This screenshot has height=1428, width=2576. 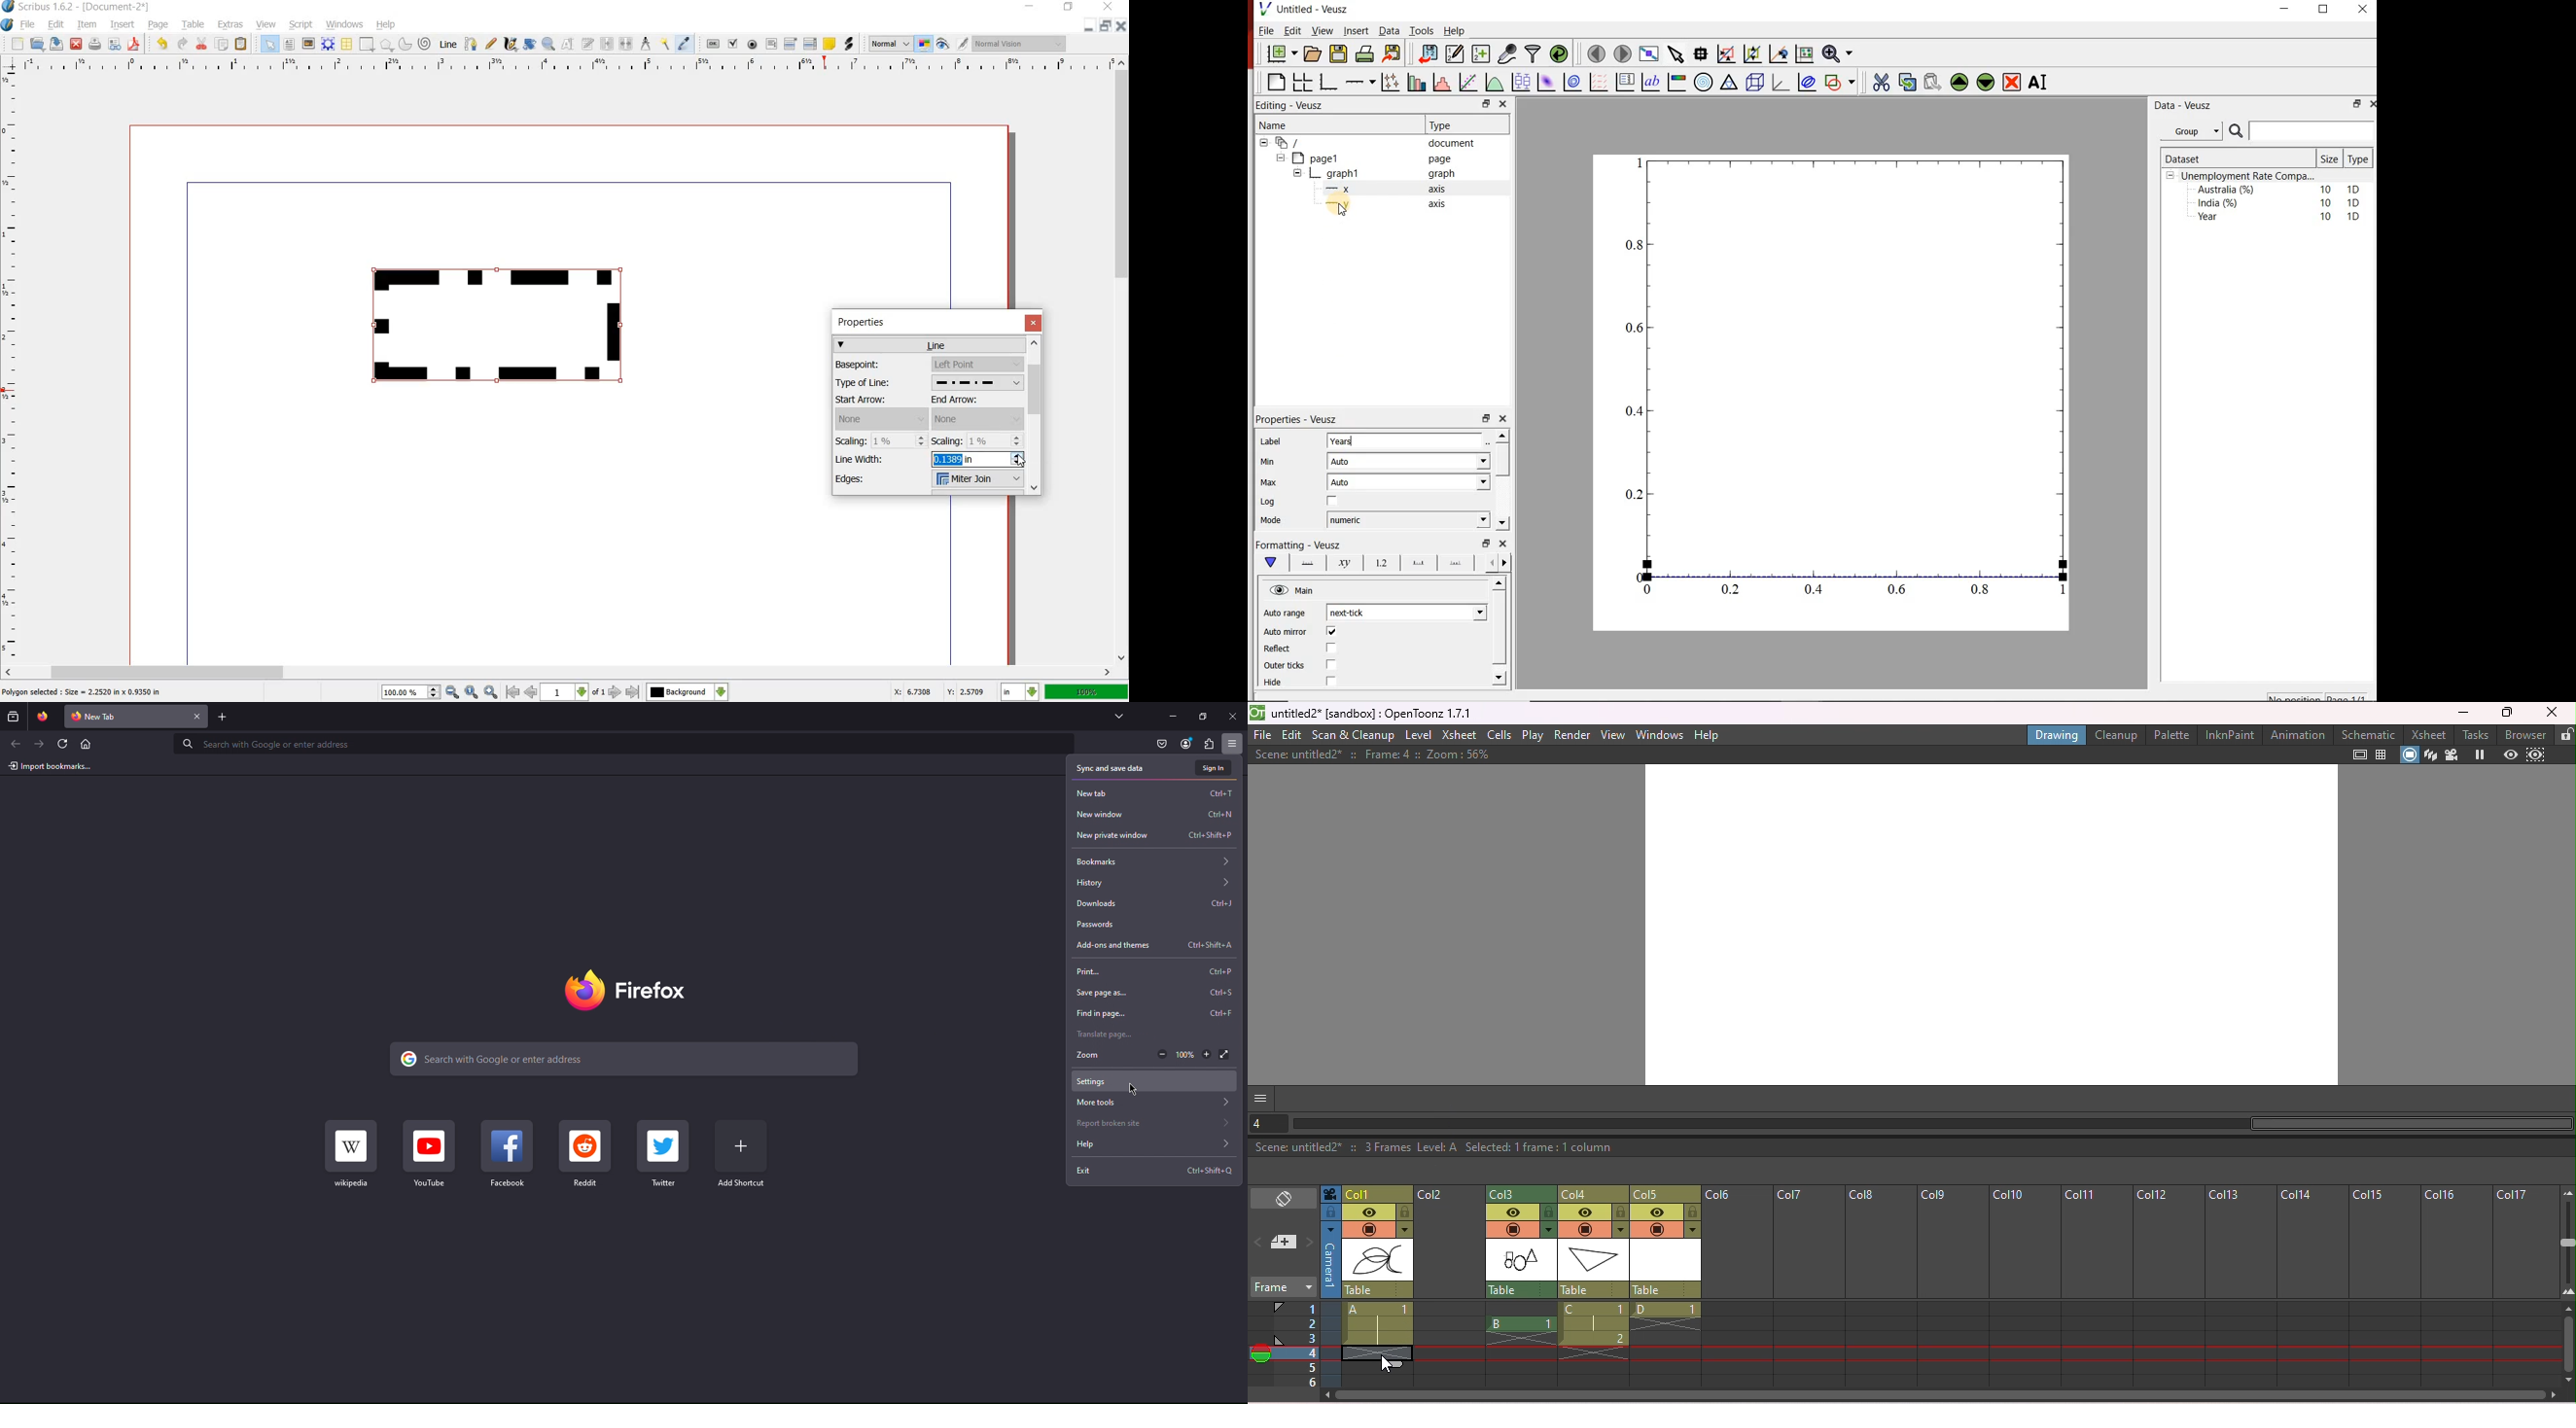 What do you see at coordinates (1504, 563) in the screenshot?
I see `move right` at bounding box center [1504, 563].